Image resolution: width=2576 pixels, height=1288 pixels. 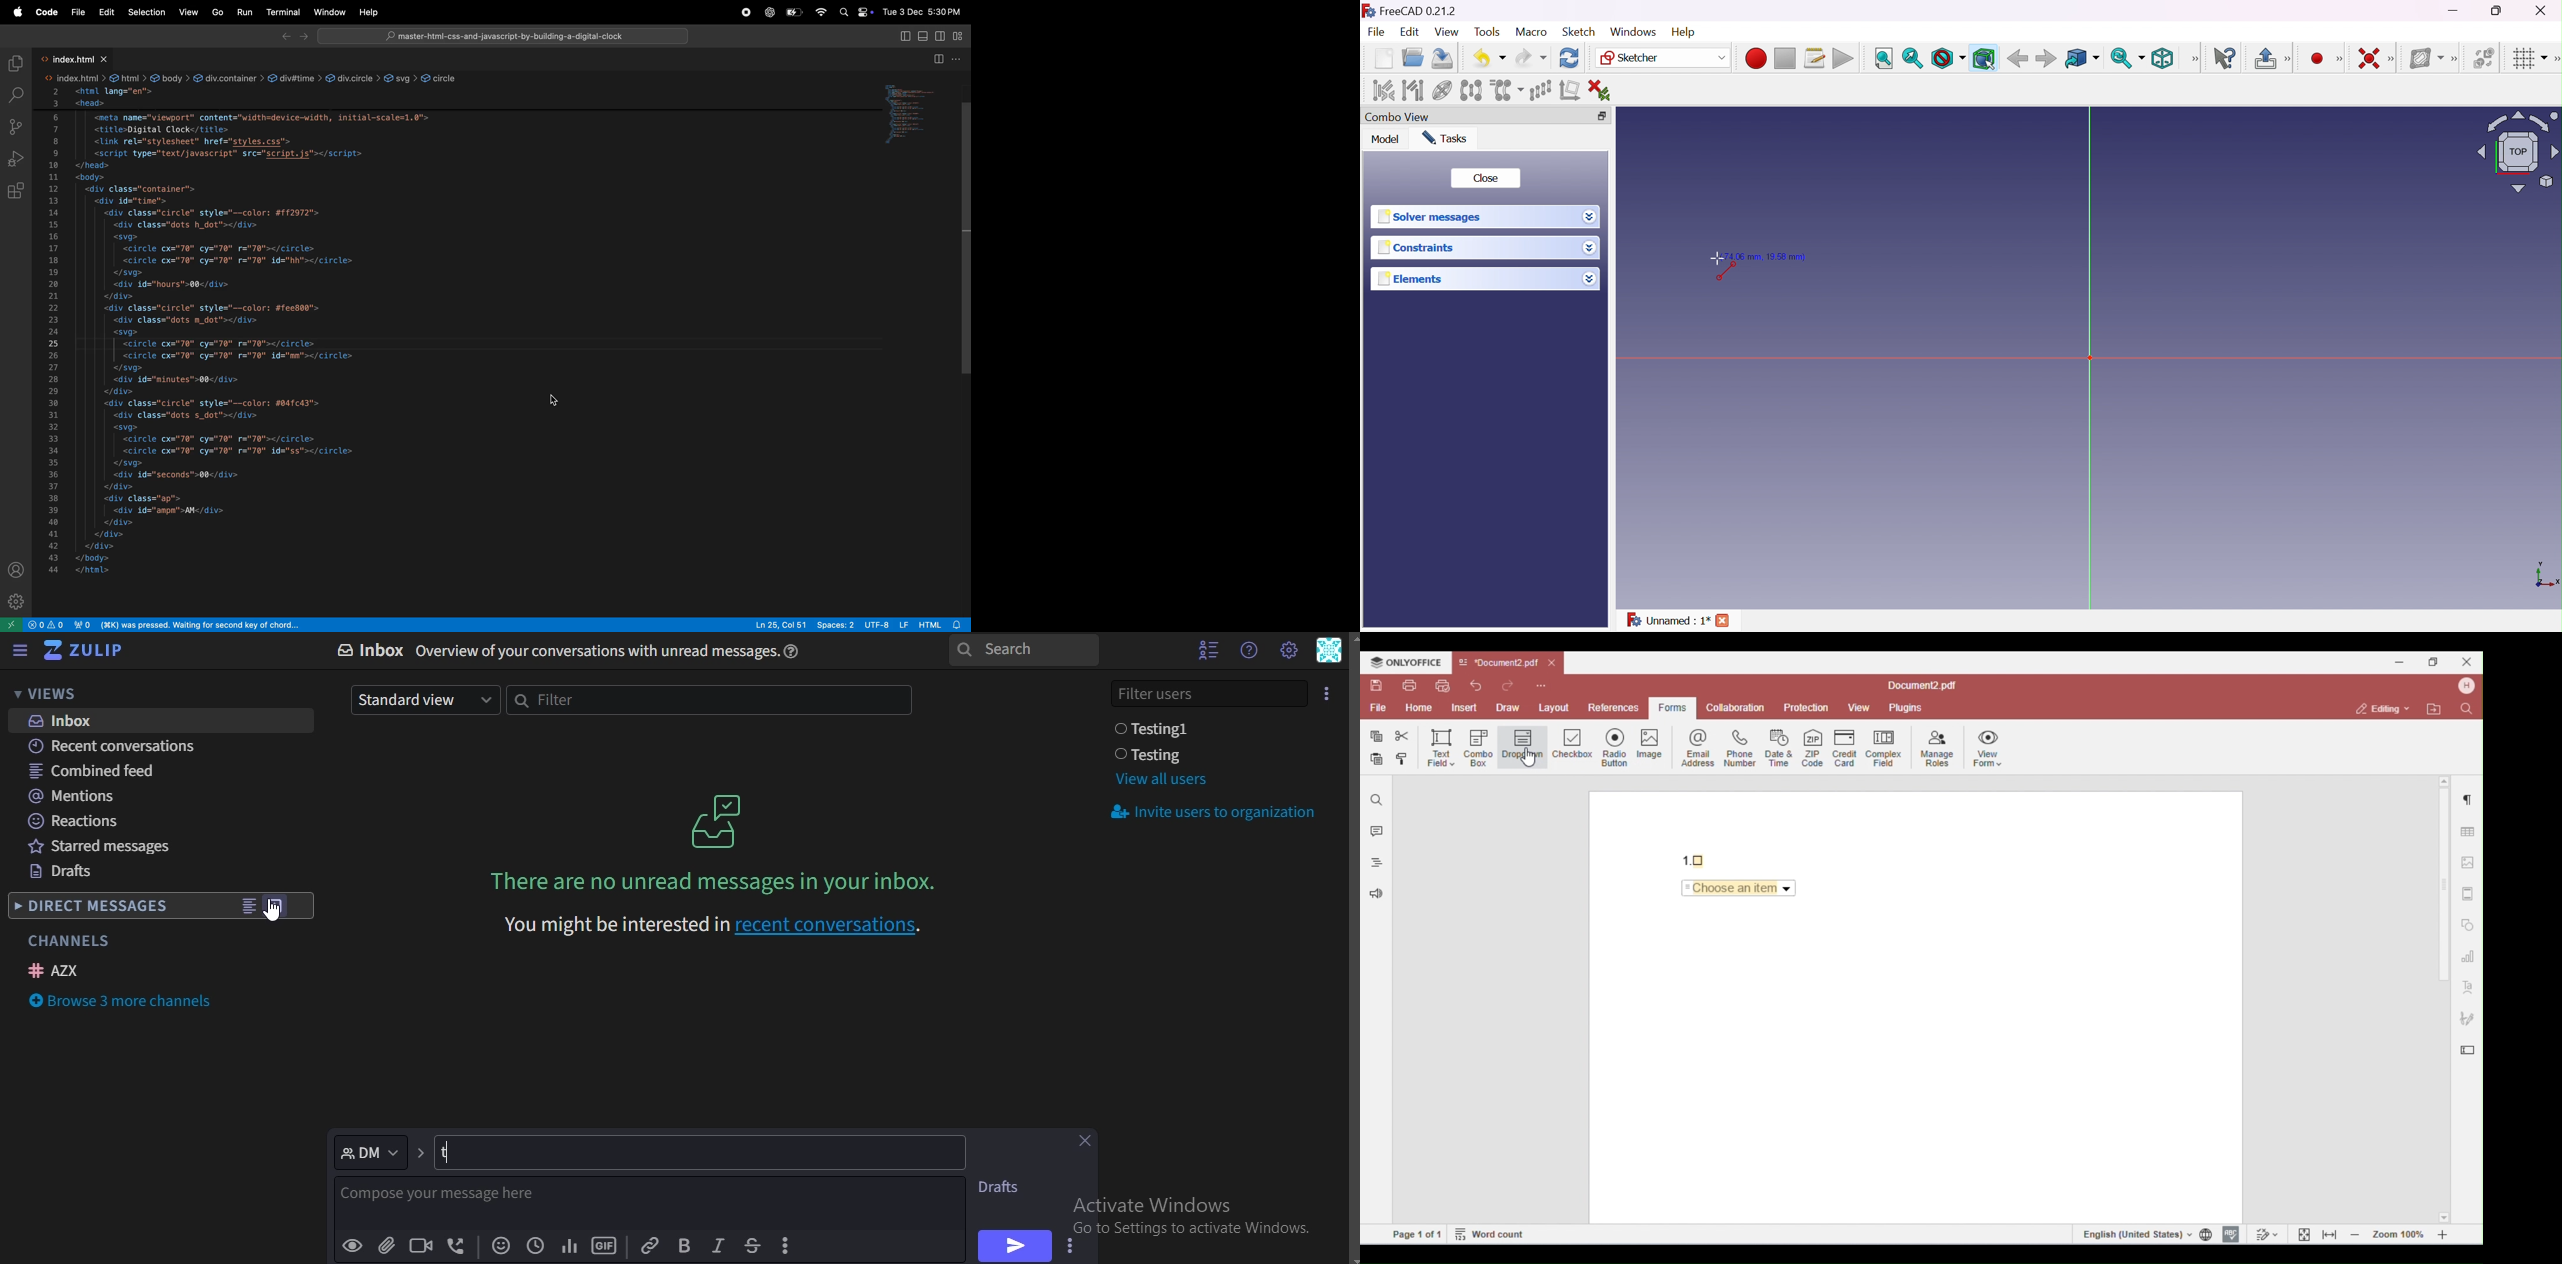 What do you see at coordinates (55, 694) in the screenshot?
I see `views` at bounding box center [55, 694].